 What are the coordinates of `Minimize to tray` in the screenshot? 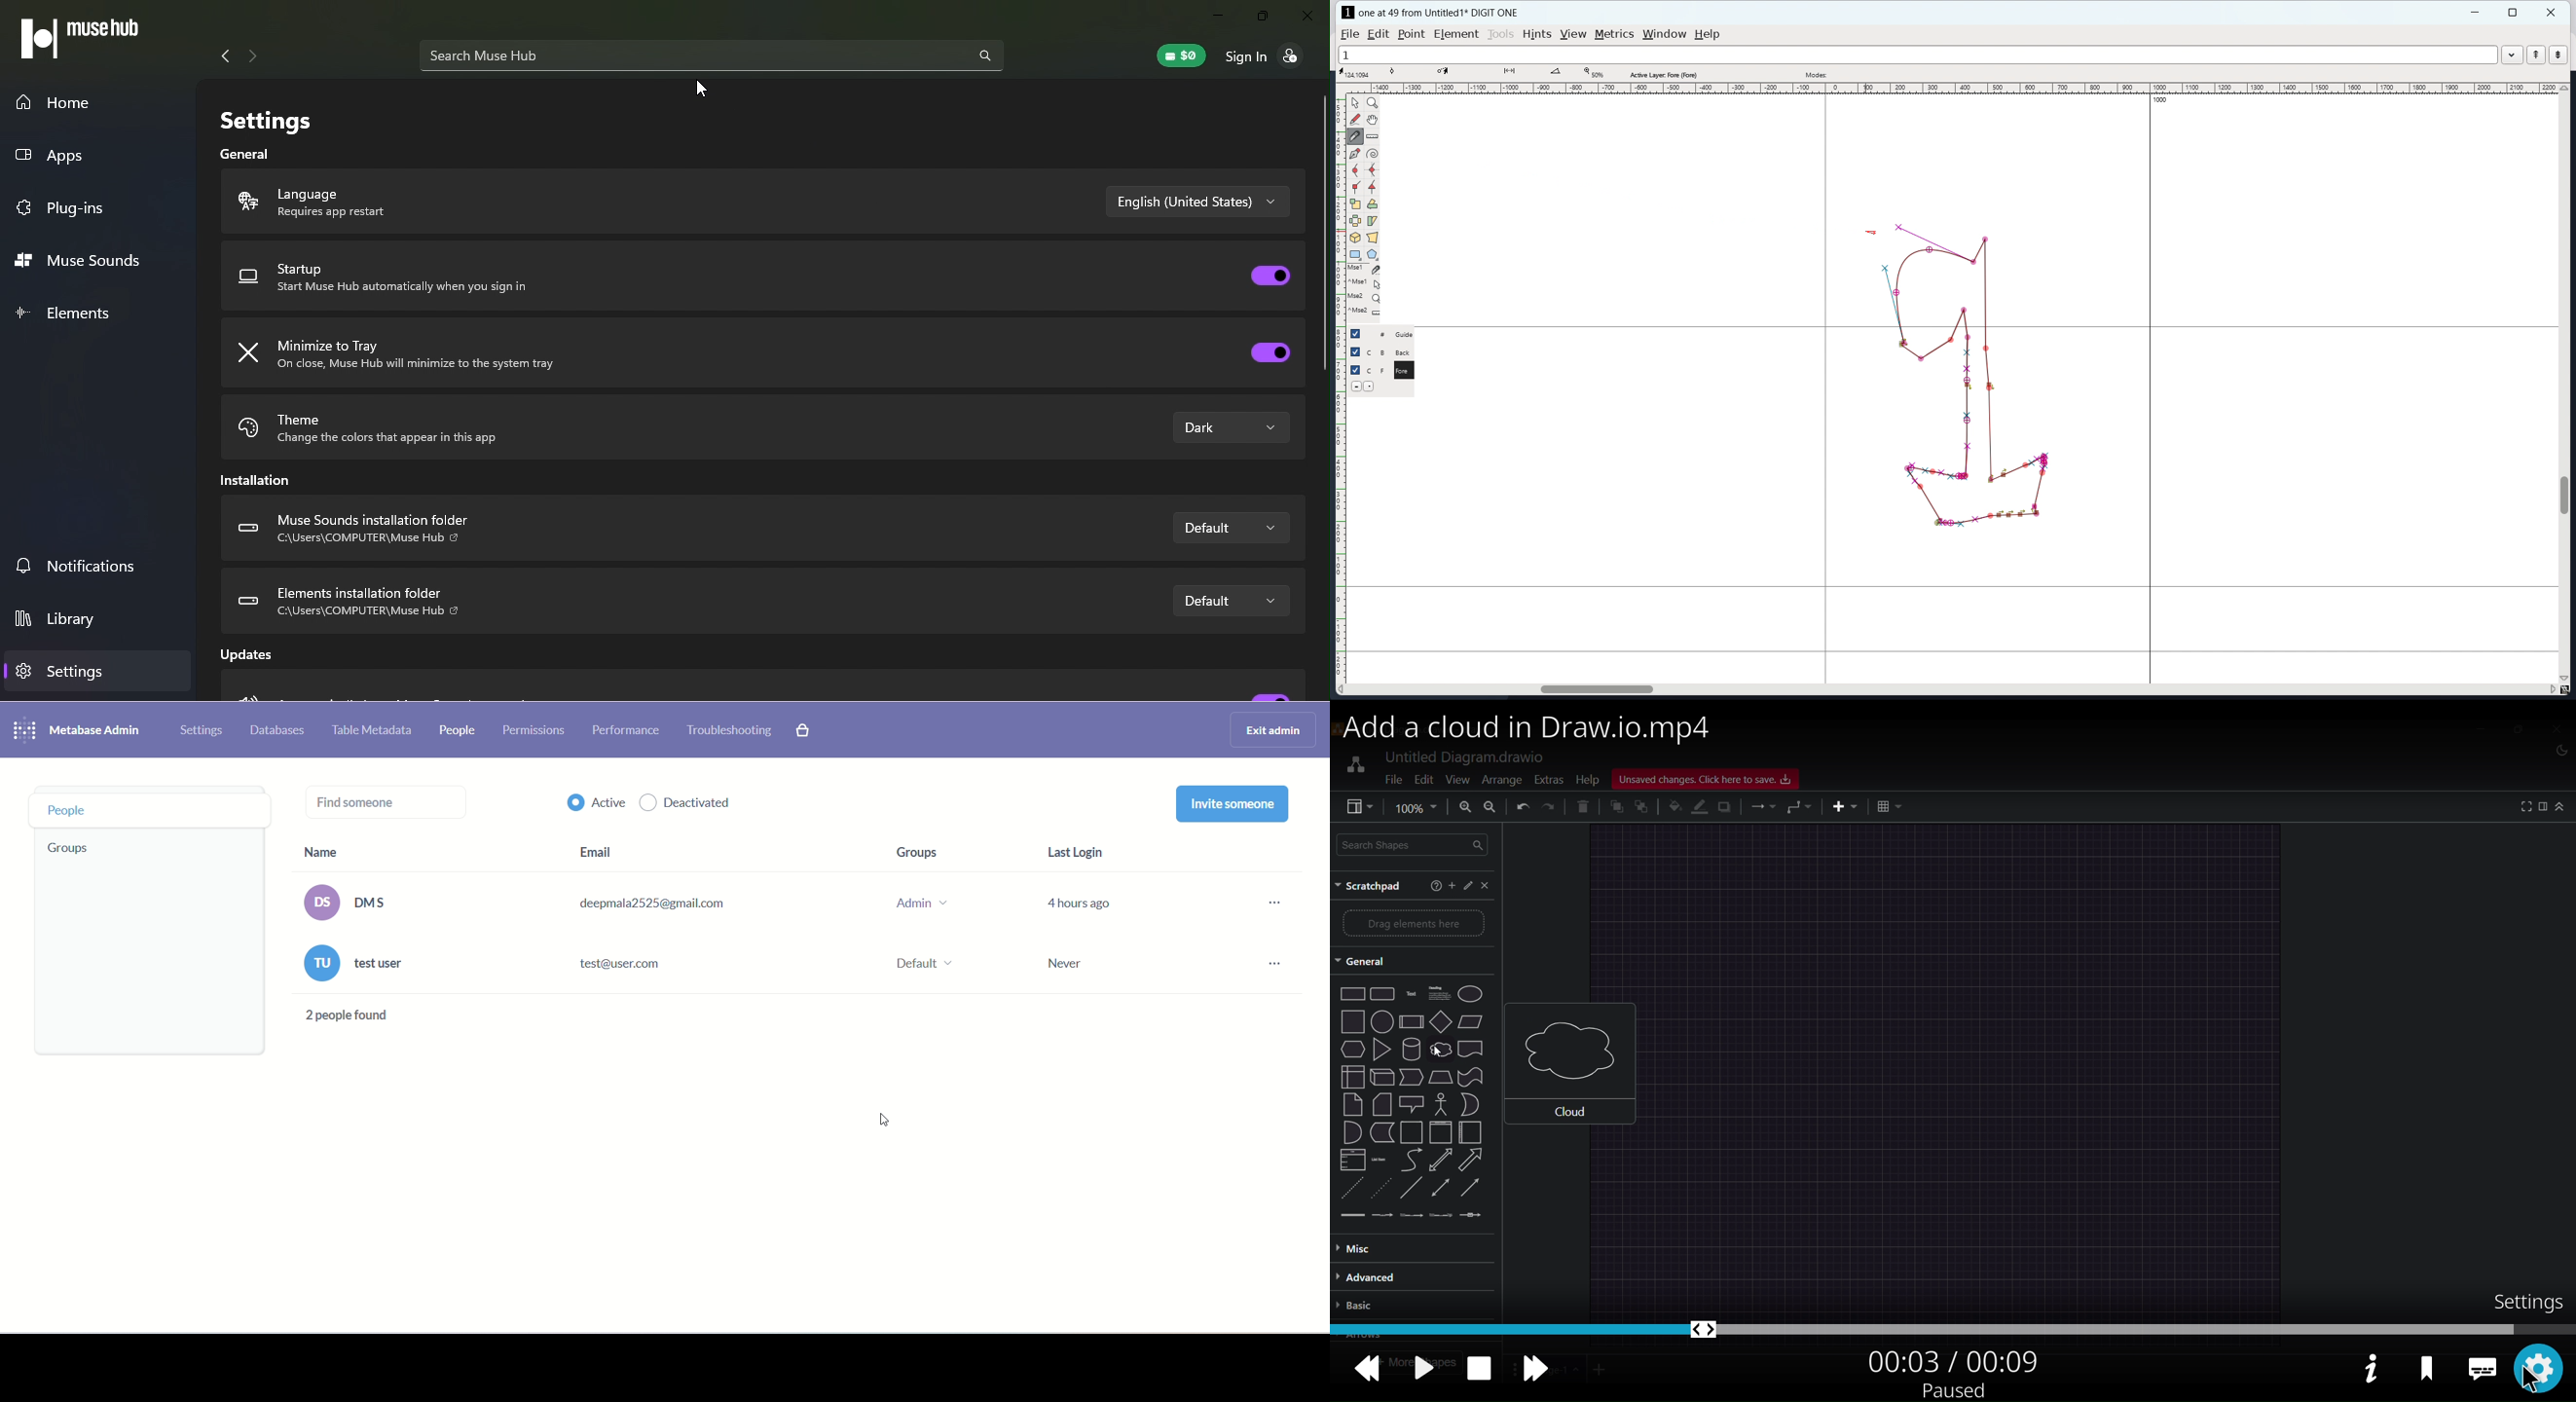 It's located at (435, 355).